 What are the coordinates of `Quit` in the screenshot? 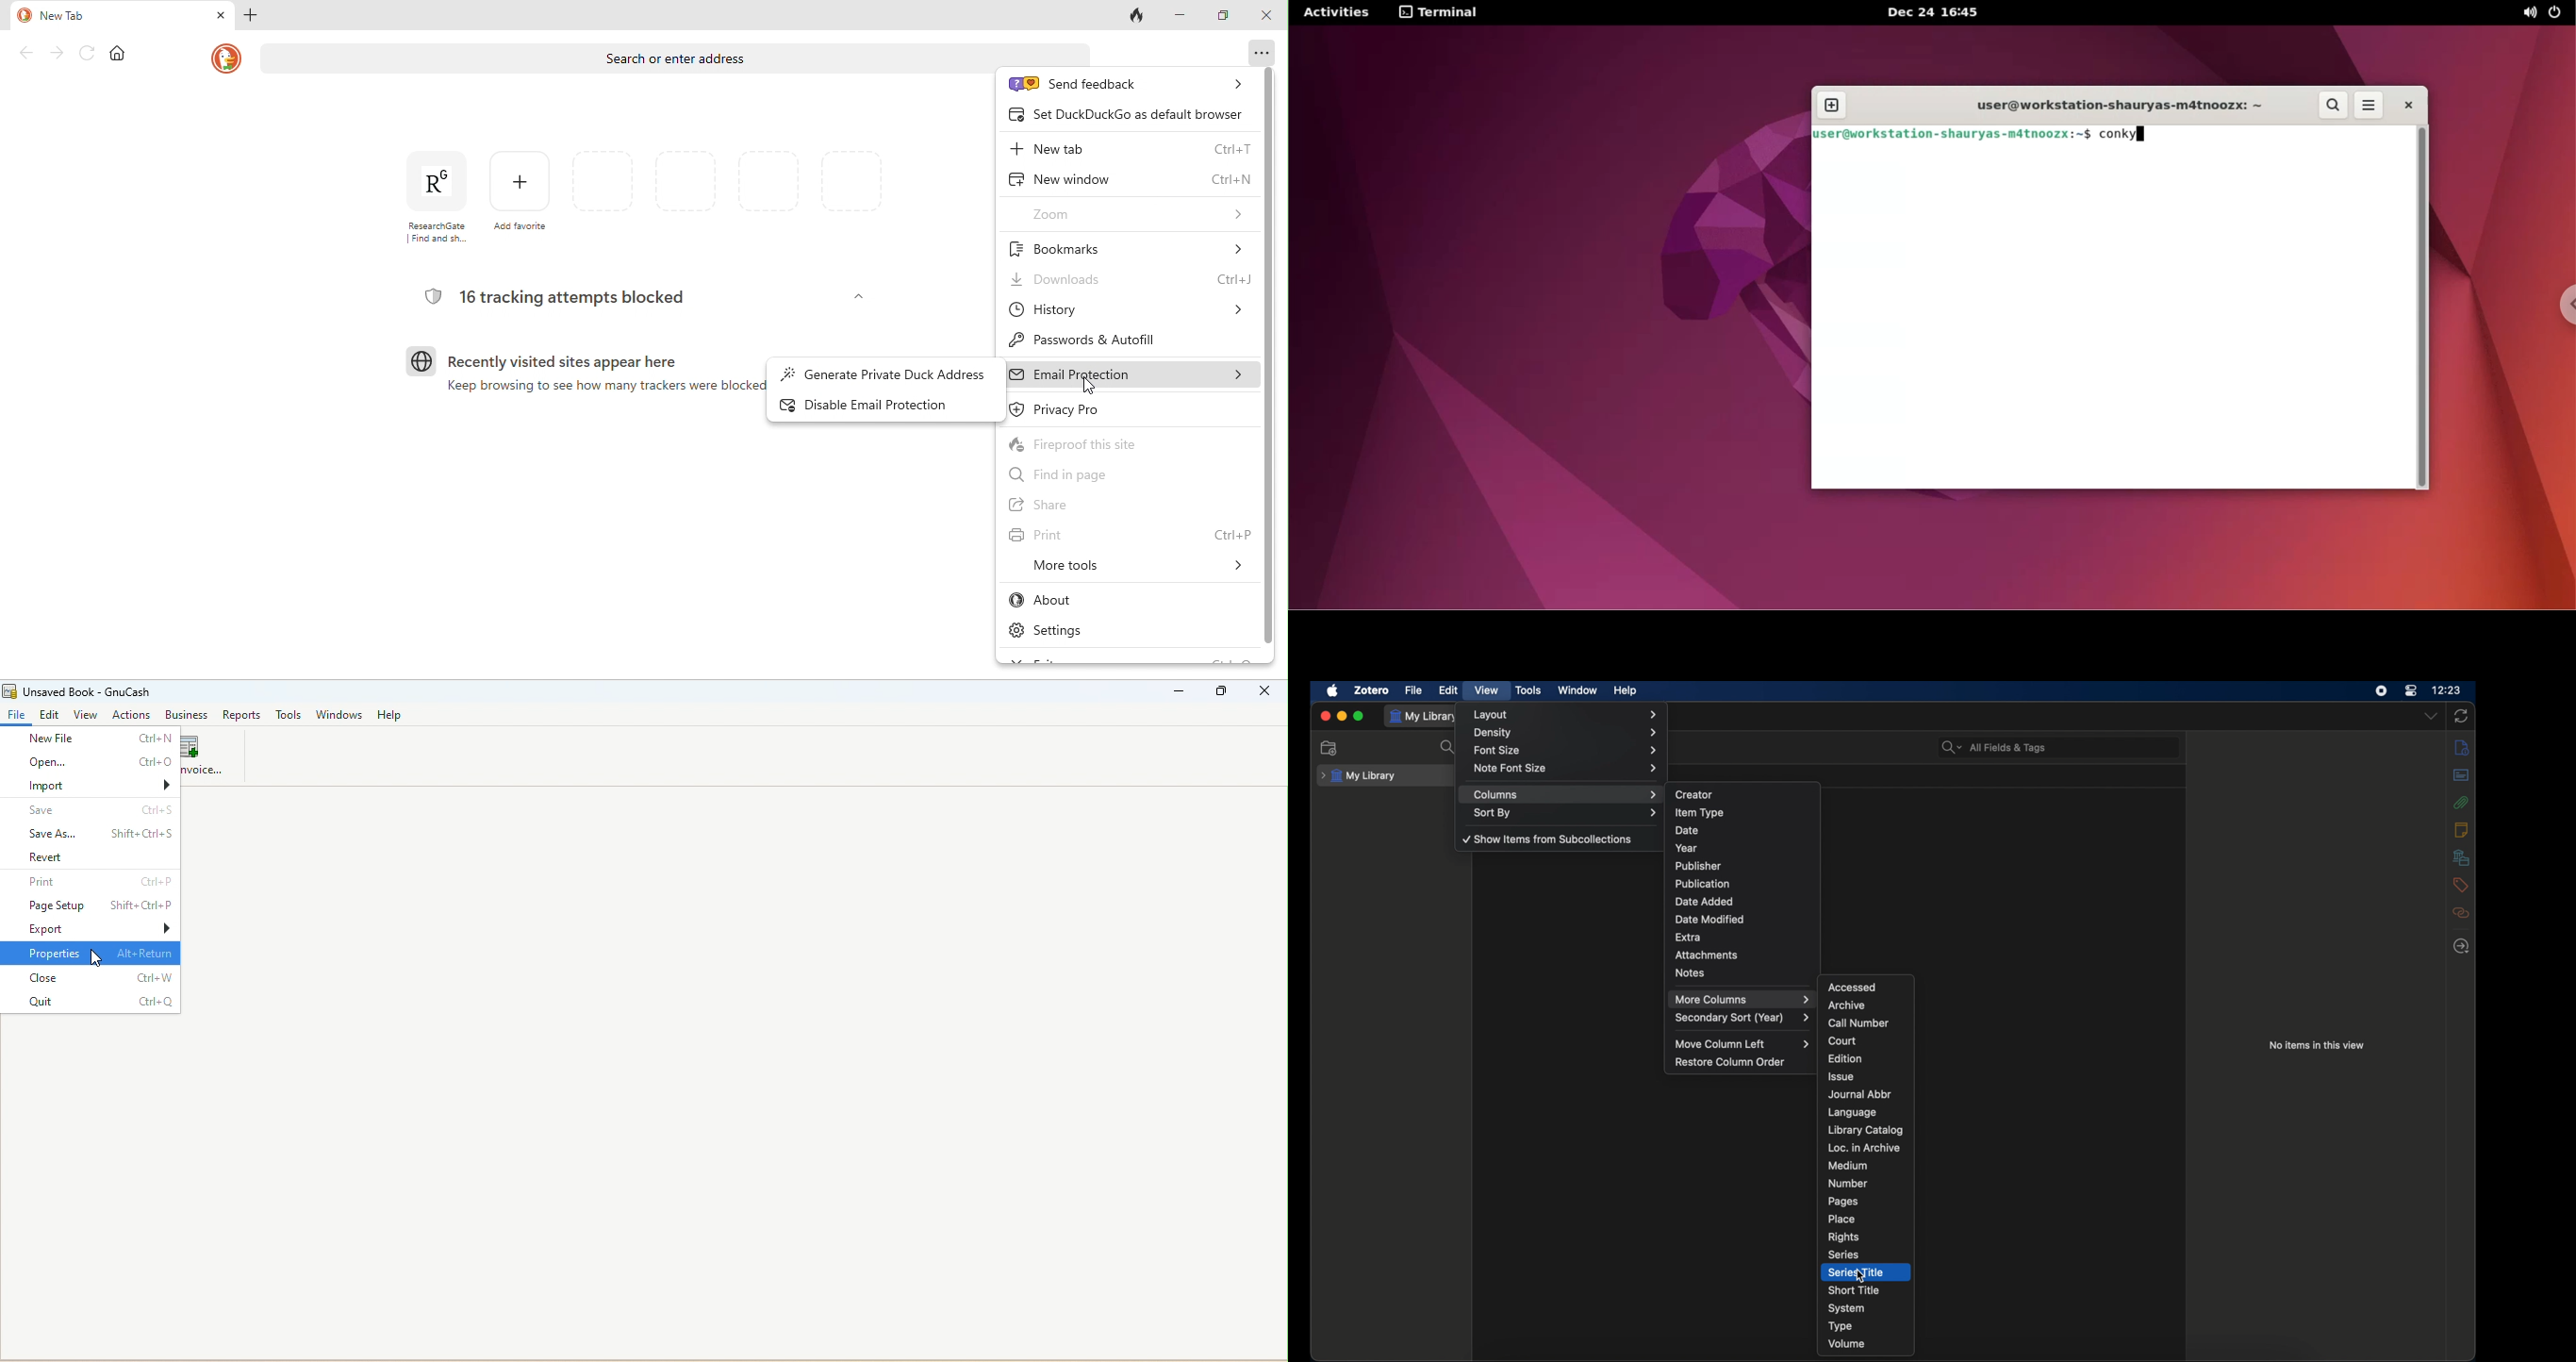 It's located at (91, 1002).